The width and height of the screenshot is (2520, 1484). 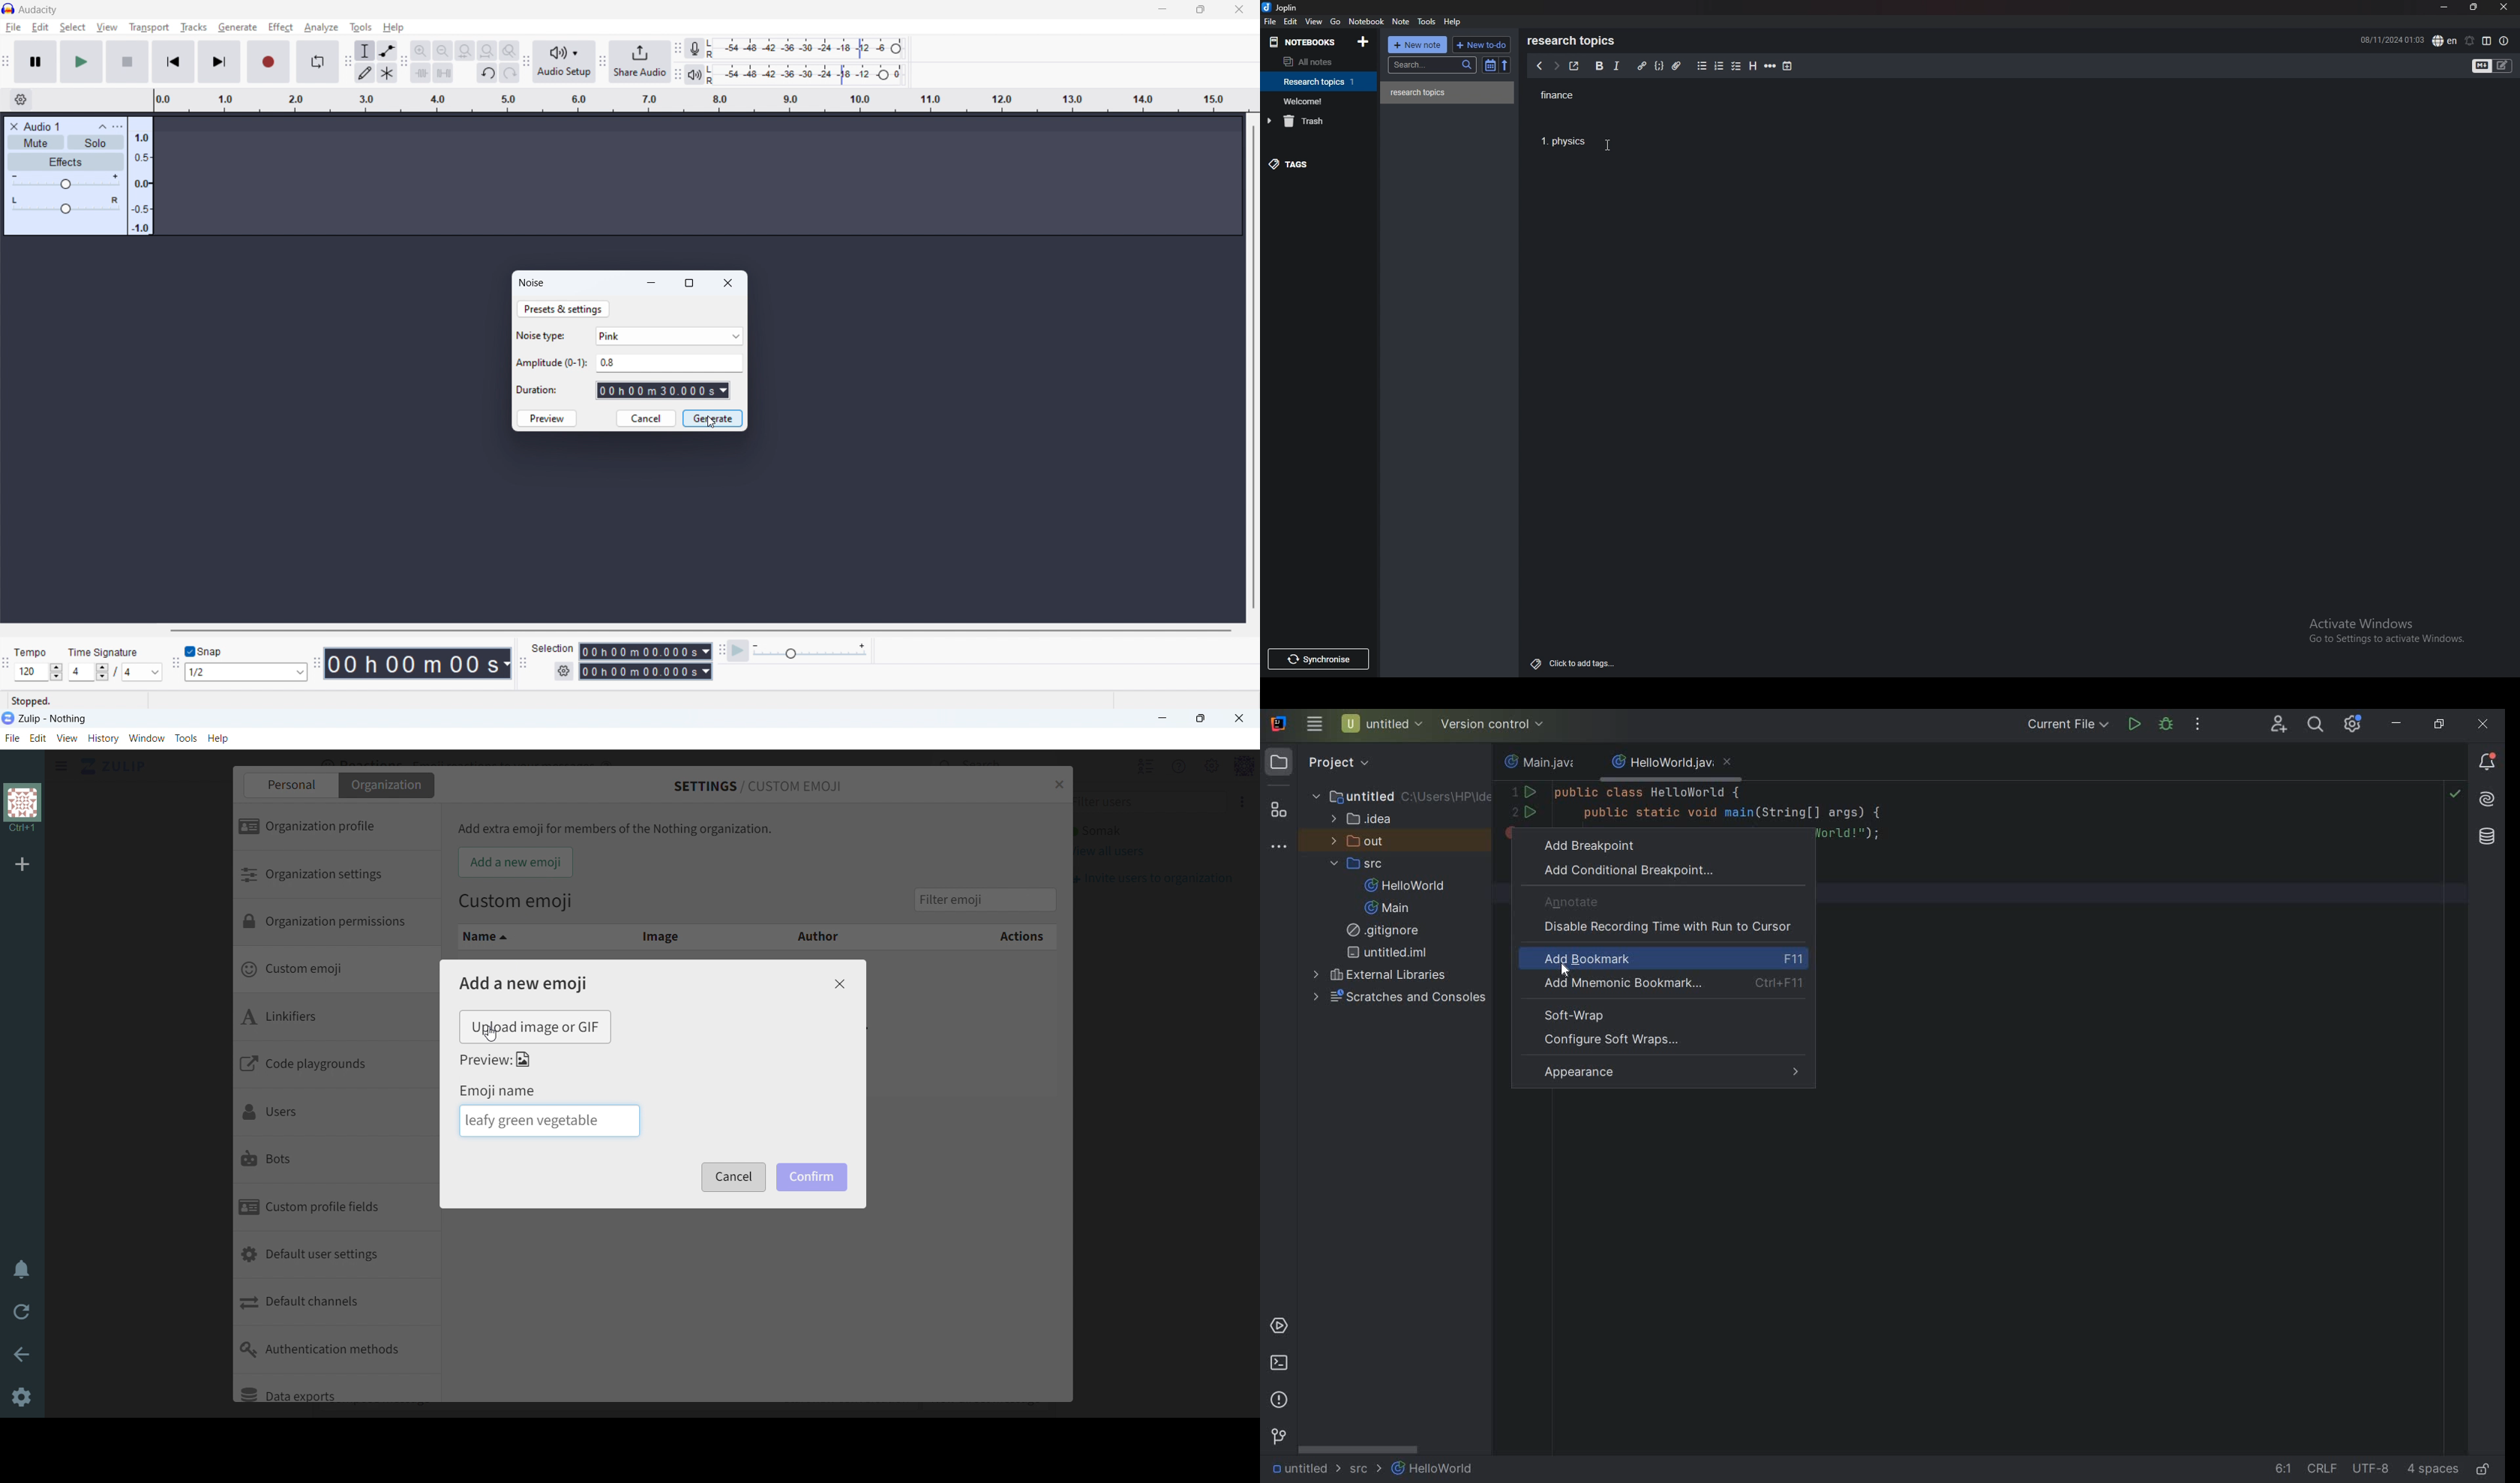 What do you see at coordinates (421, 72) in the screenshot?
I see `trim audio outside selction` at bounding box center [421, 72].